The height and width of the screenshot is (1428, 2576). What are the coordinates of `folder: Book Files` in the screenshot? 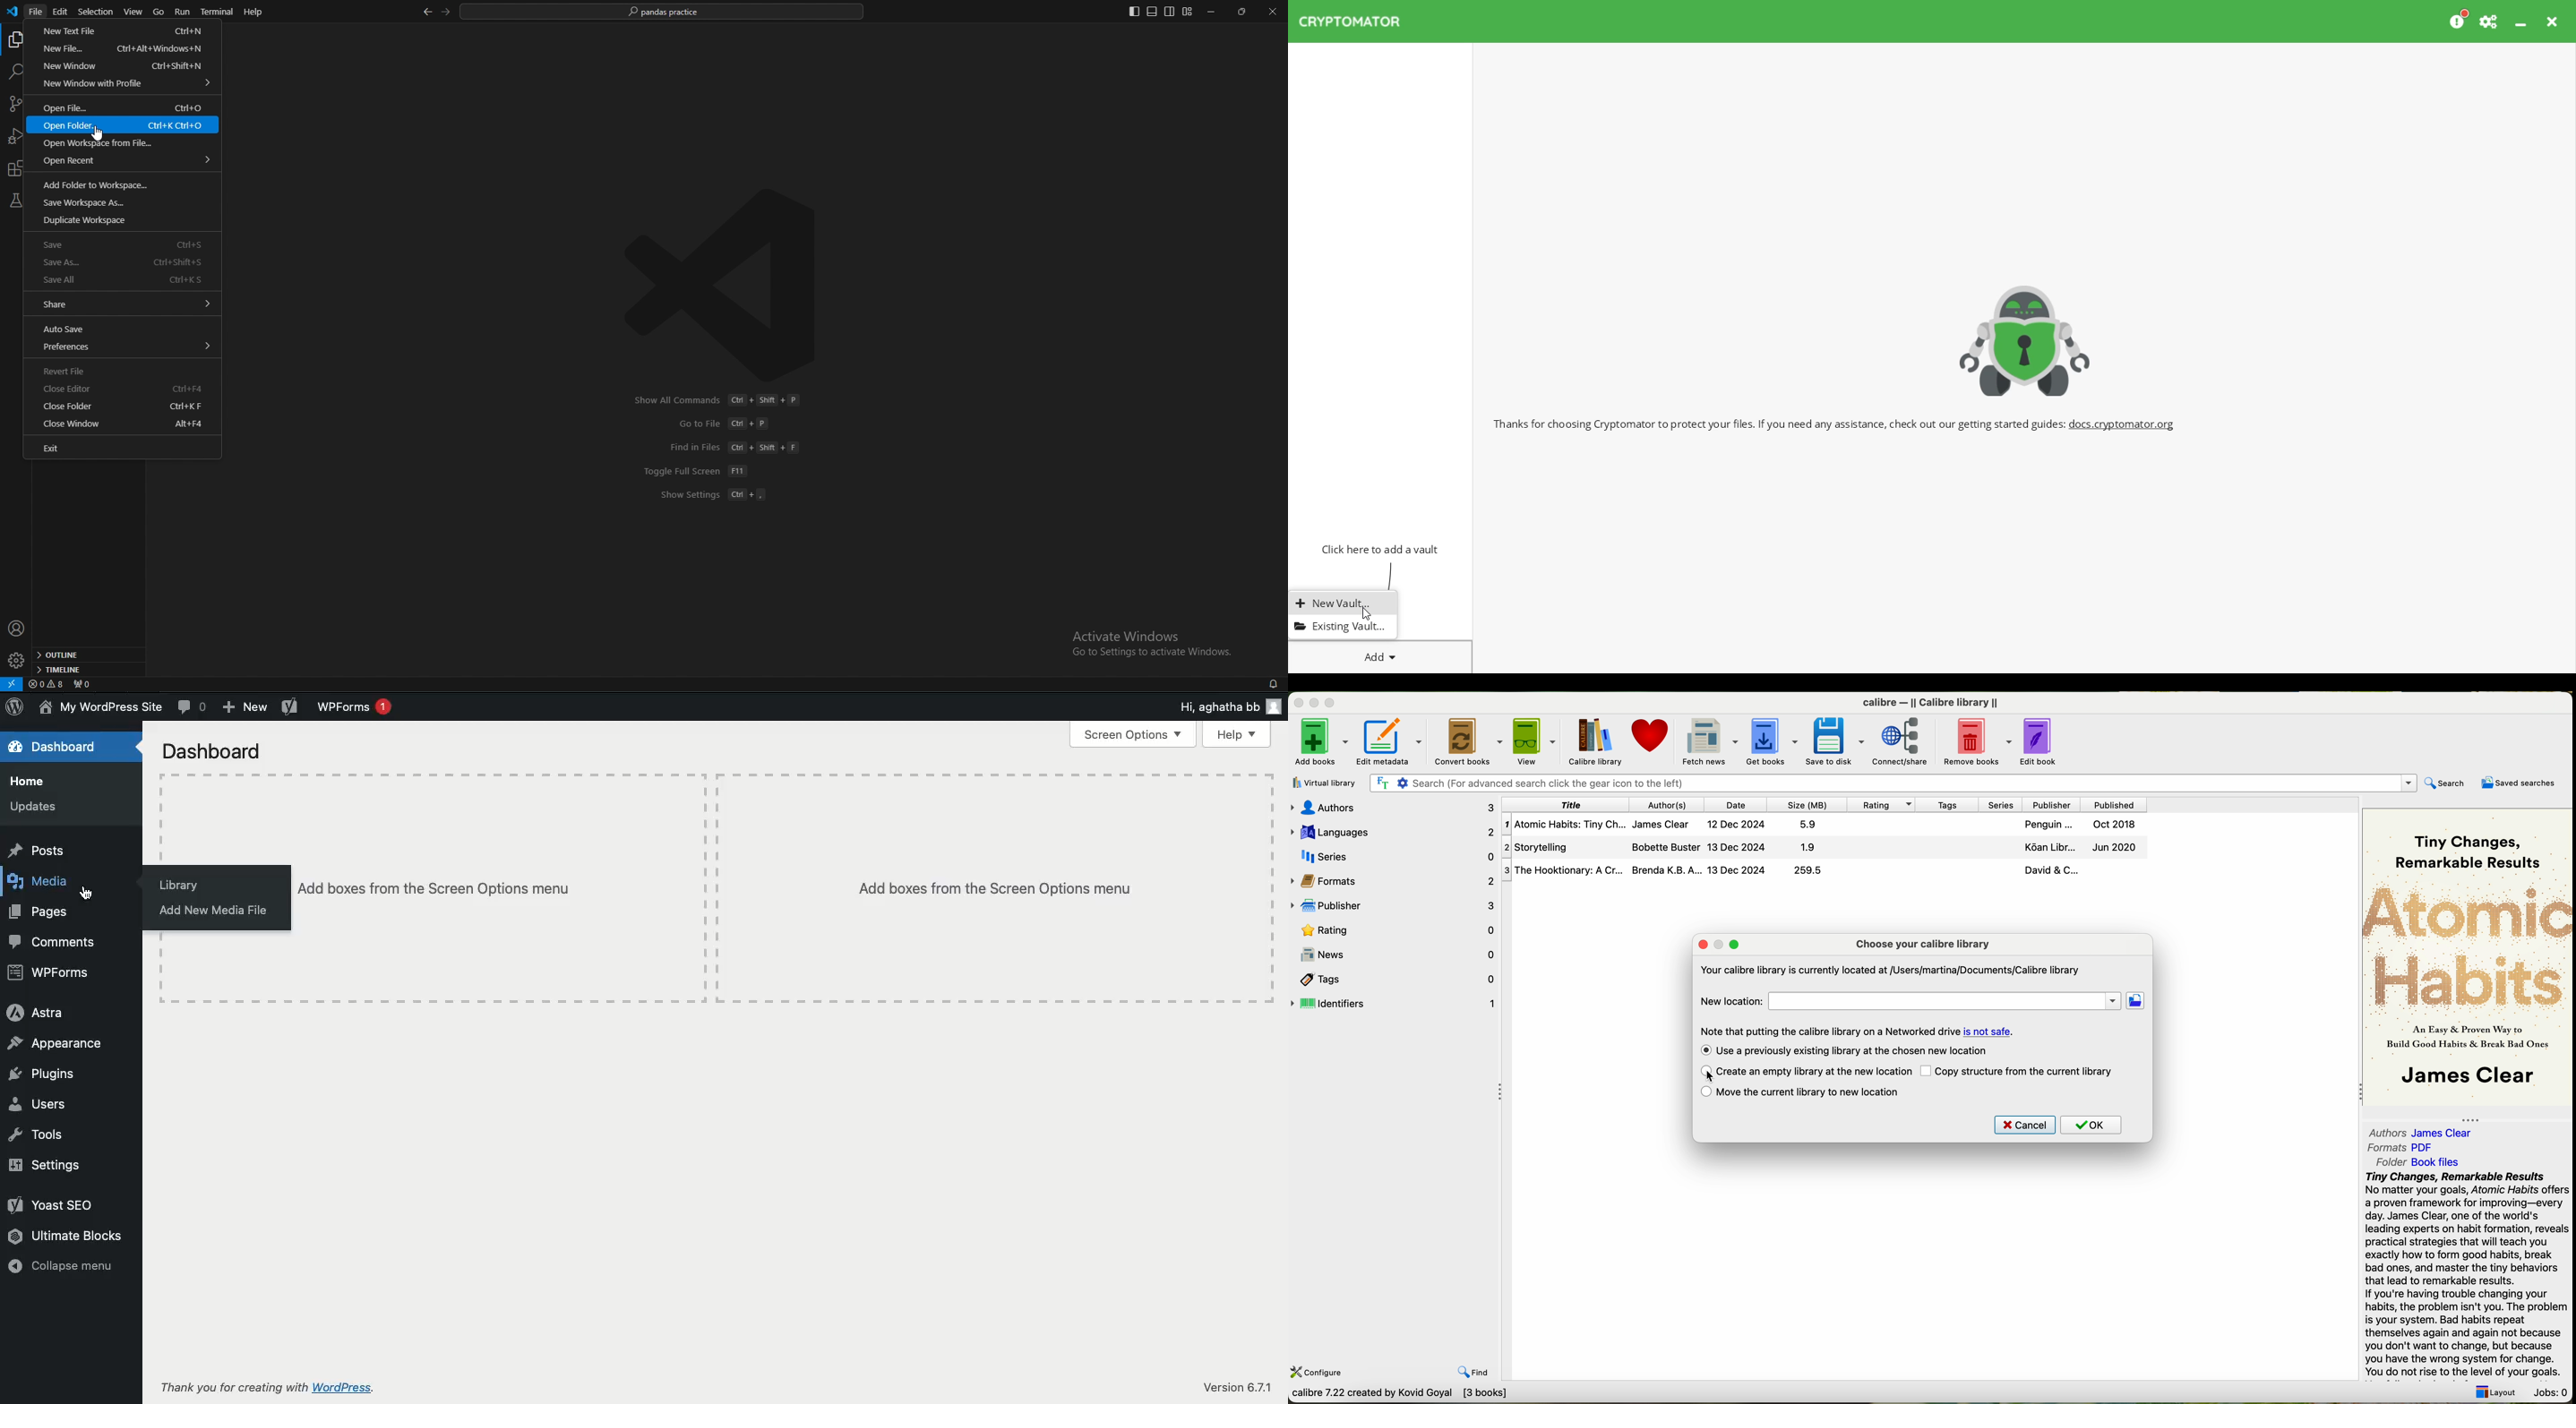 It's located at (2419, 1162).